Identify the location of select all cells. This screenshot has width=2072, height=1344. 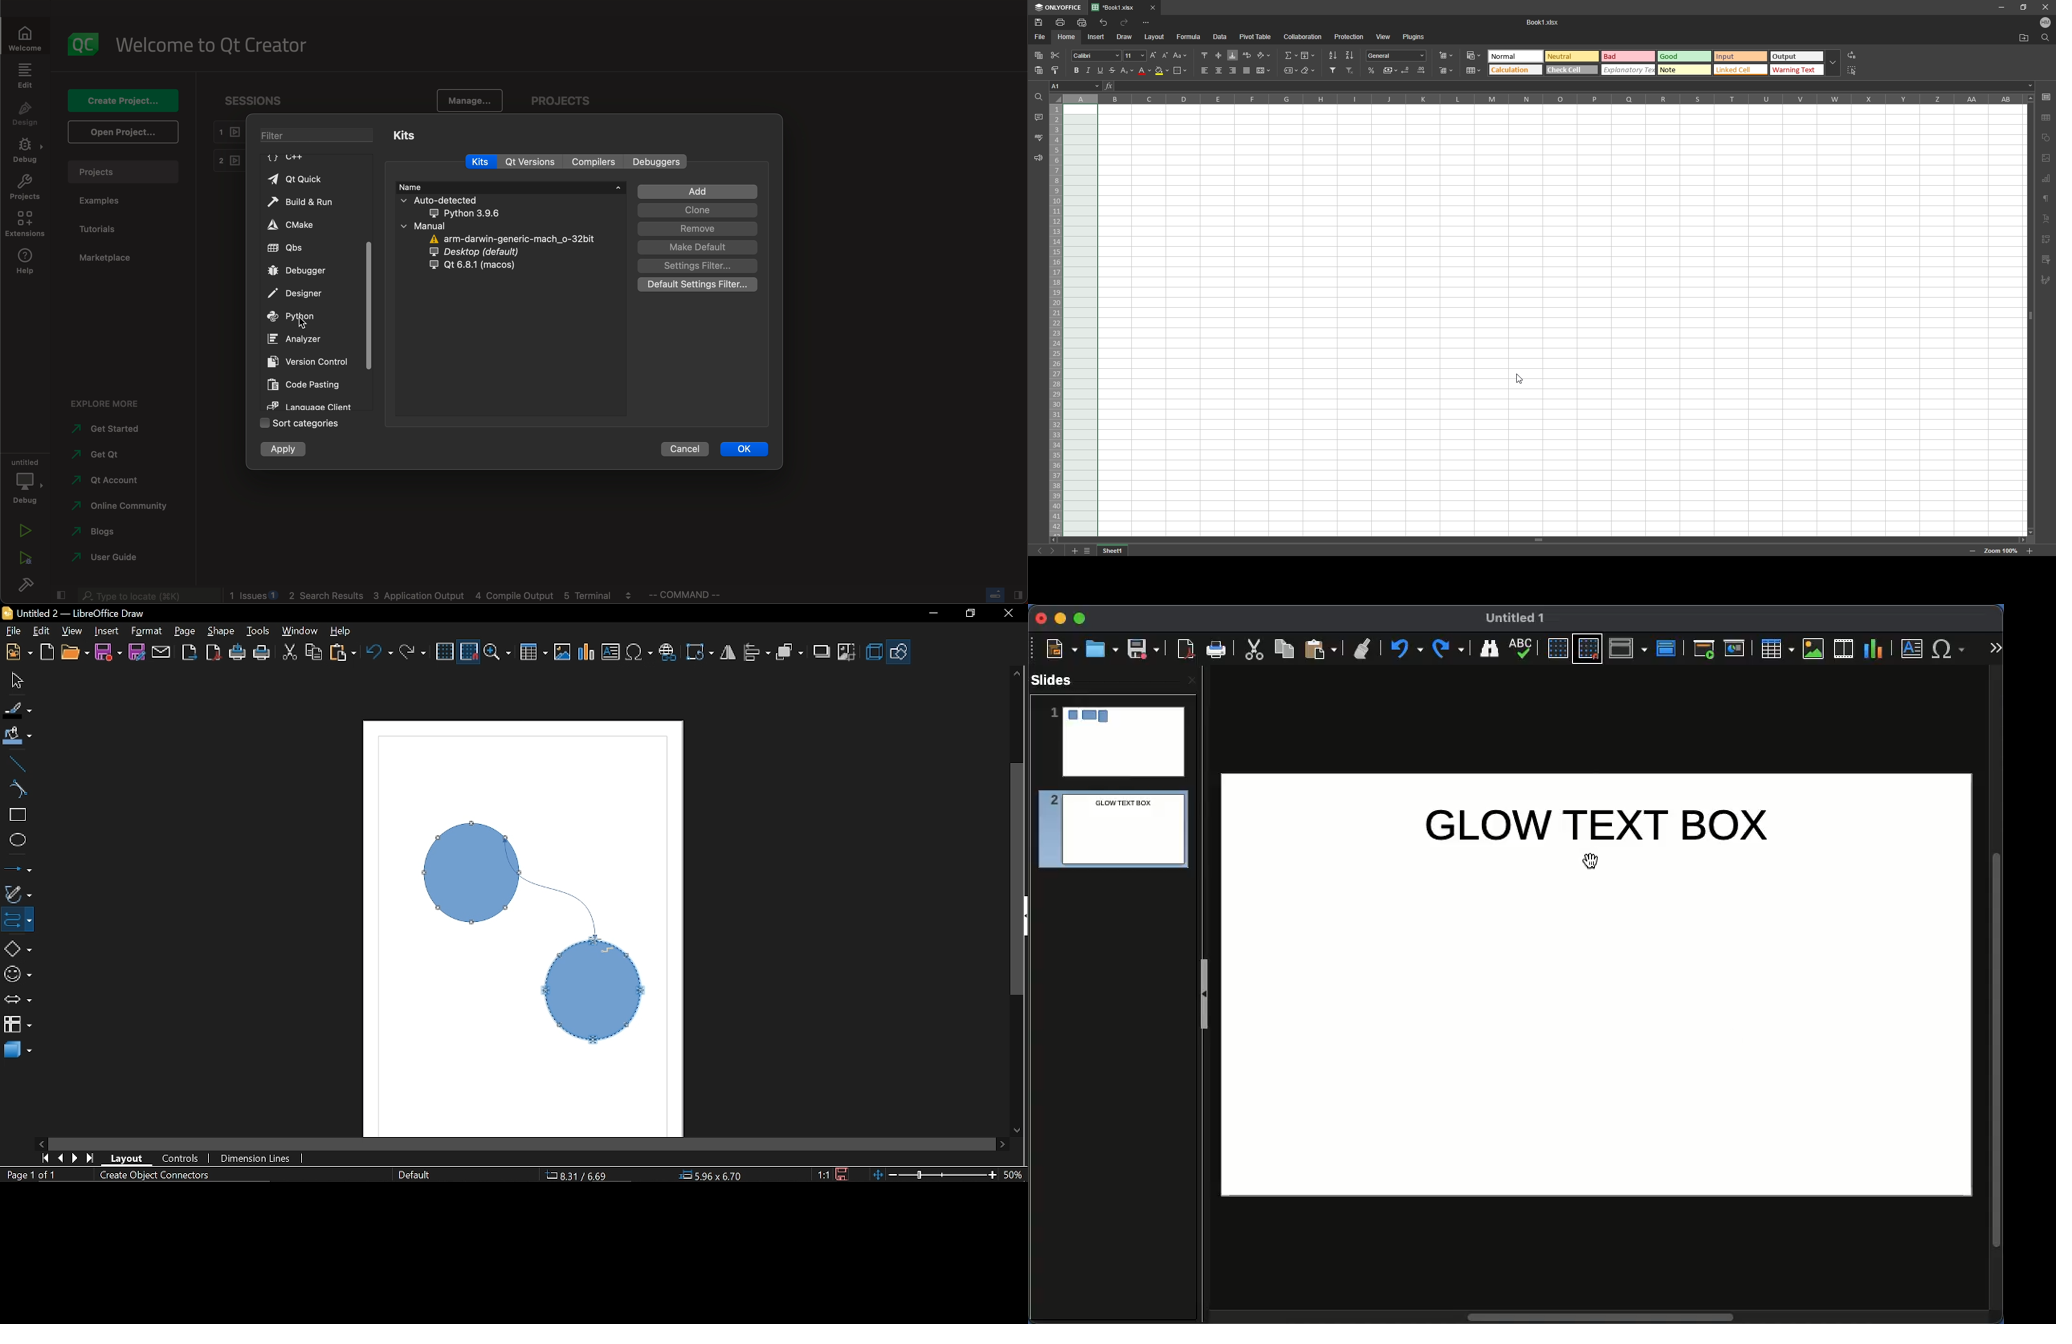
(1055, 98).